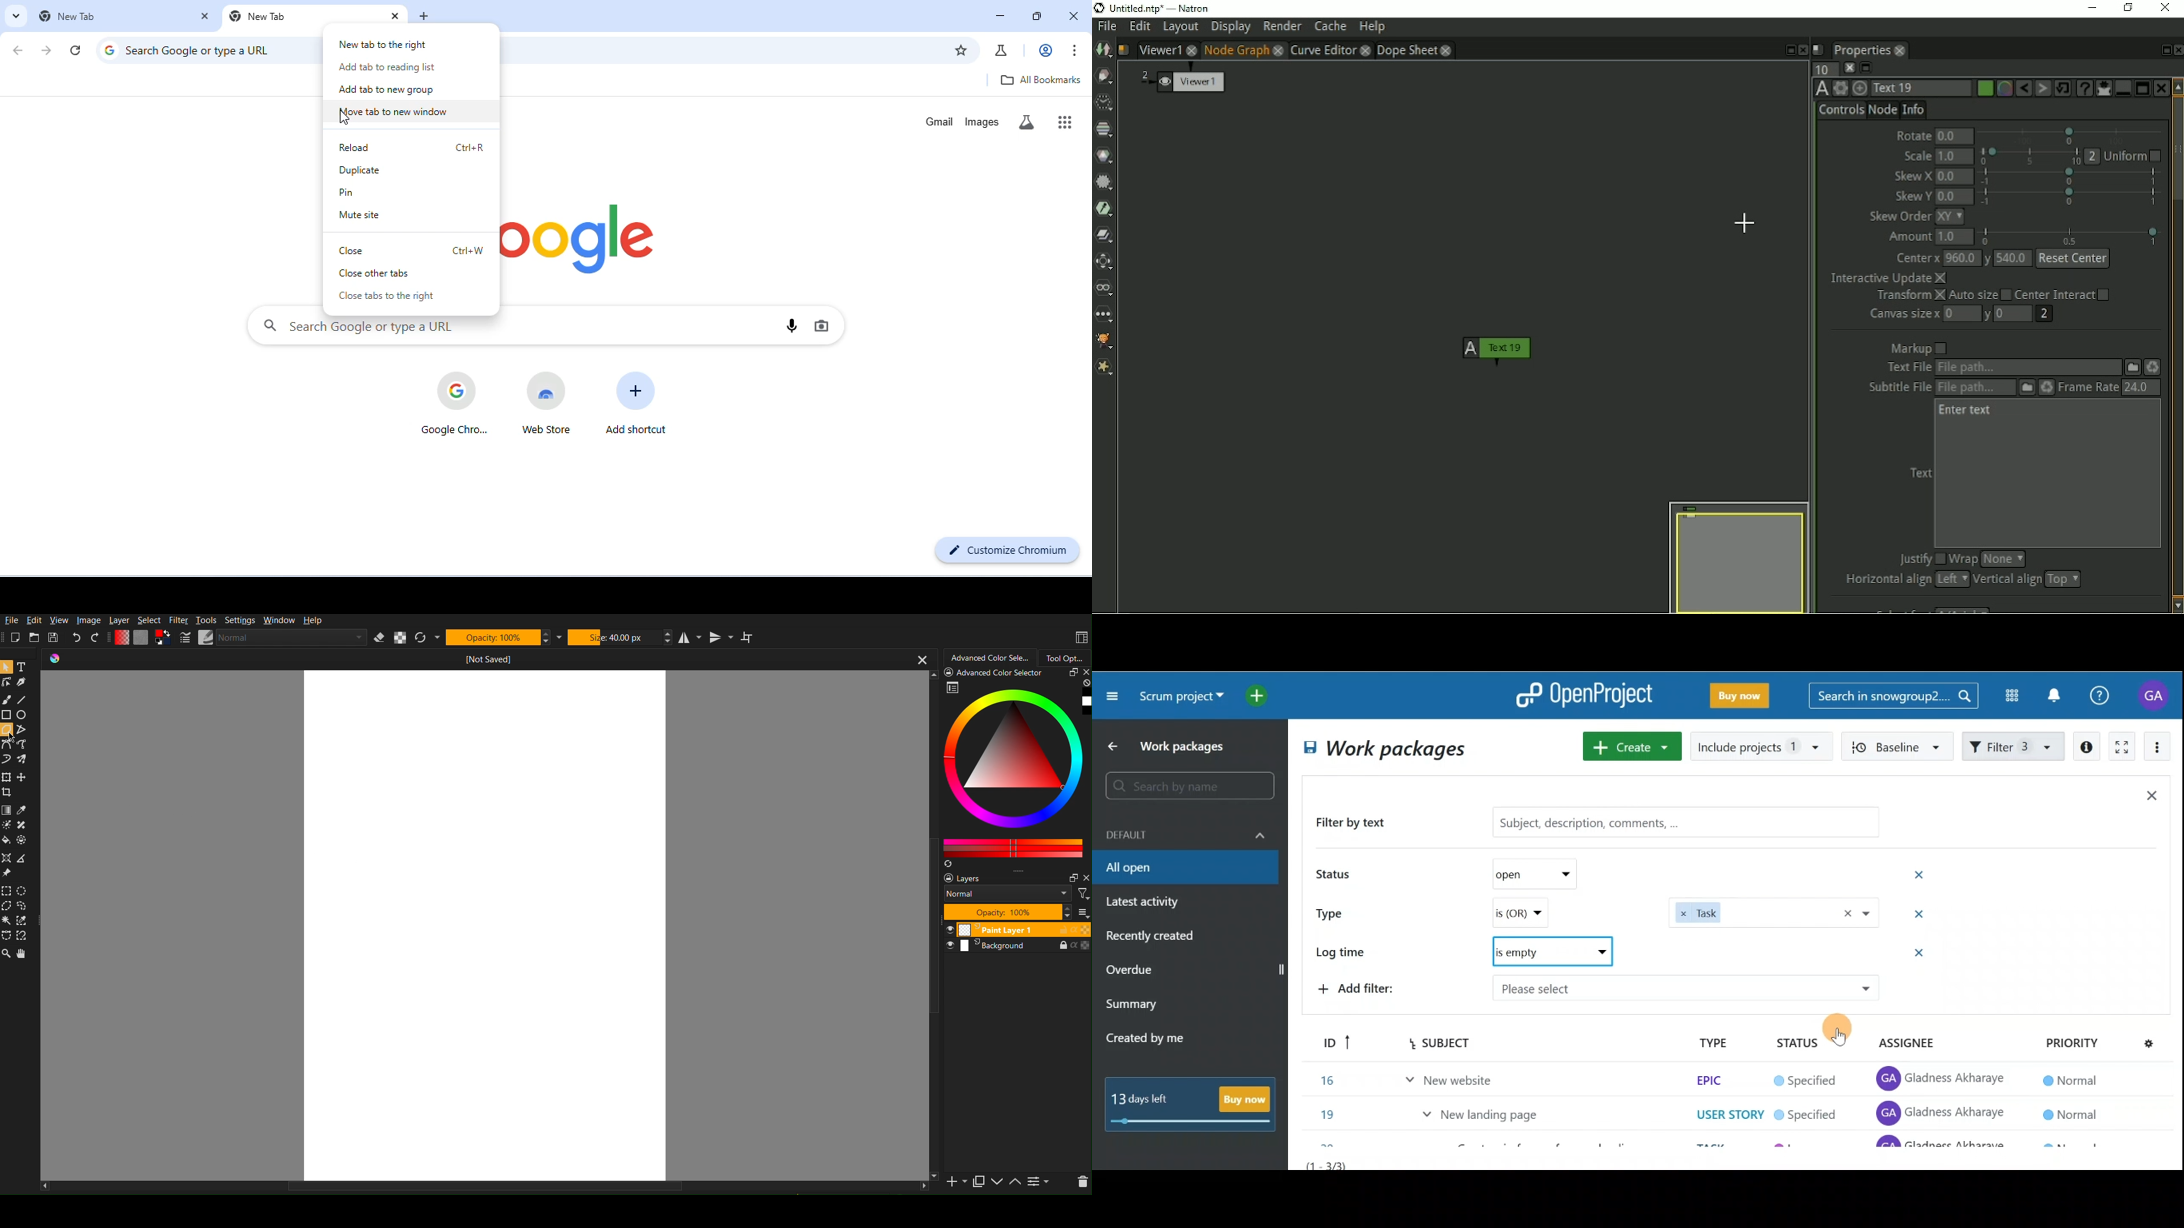 The image size is (2184, 1232). I want to click on go forward, so click(48, 50).